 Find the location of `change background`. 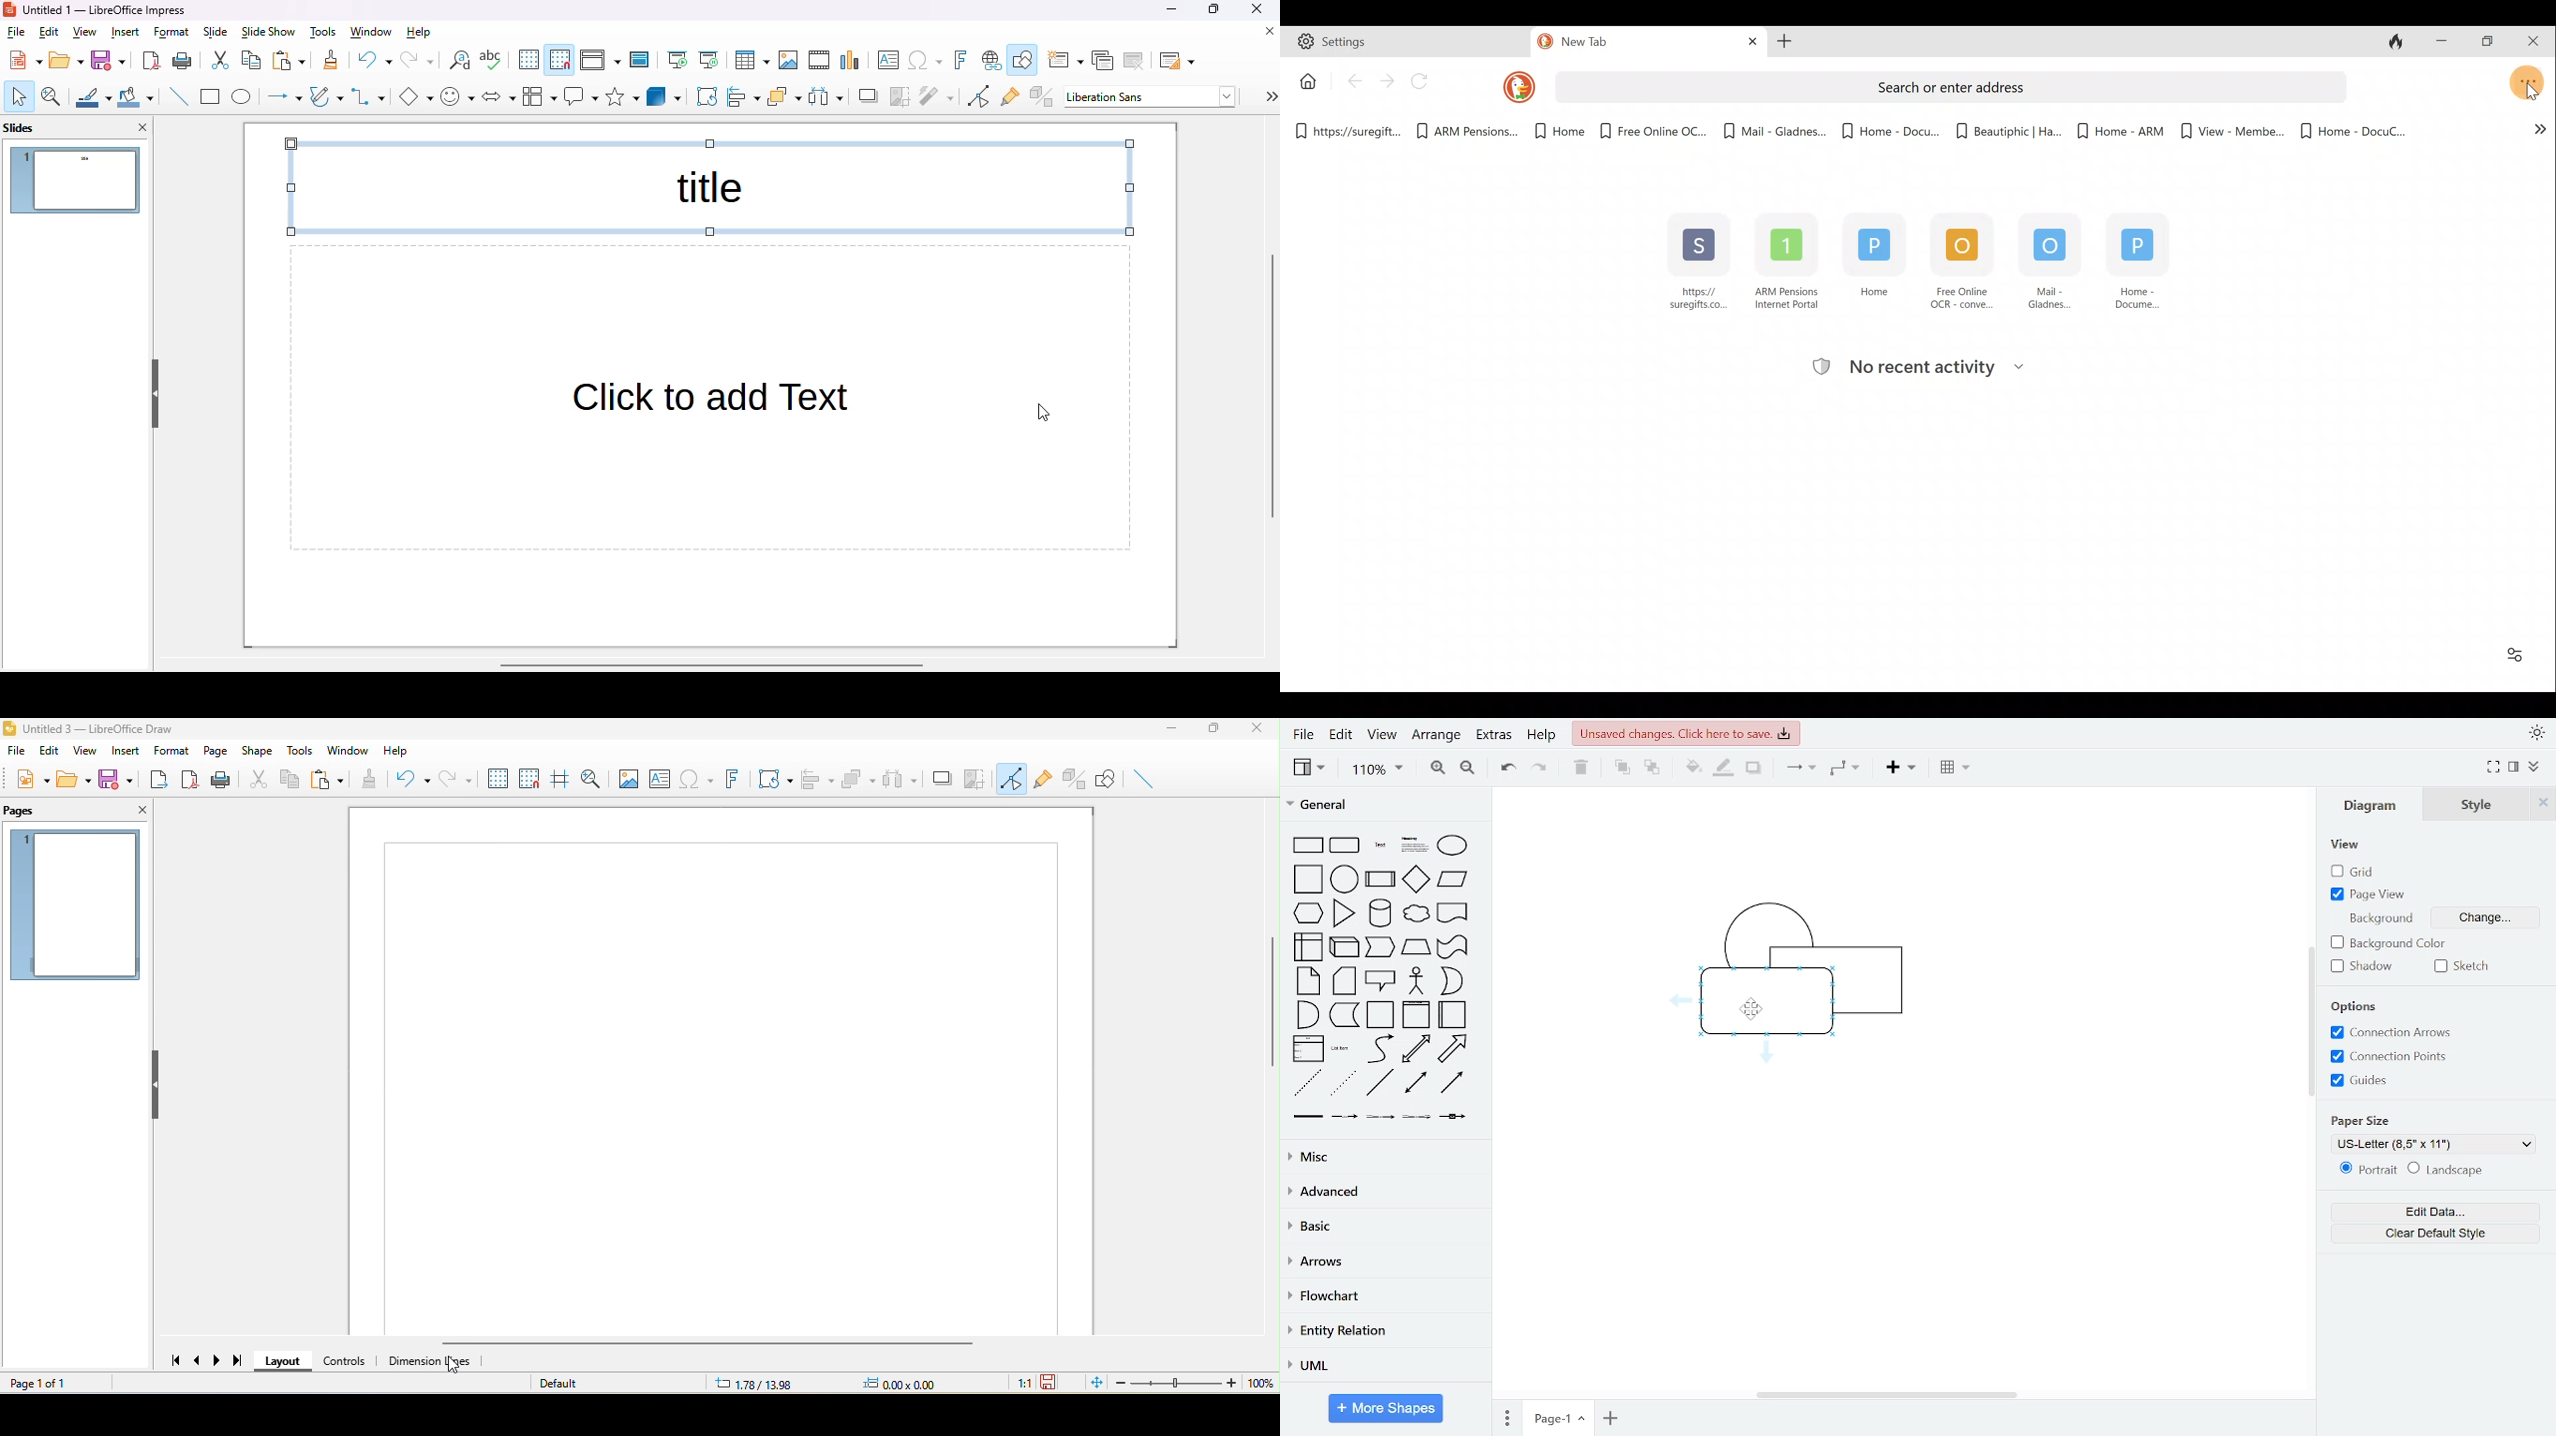

change background is located at coordinates (2485, 917).